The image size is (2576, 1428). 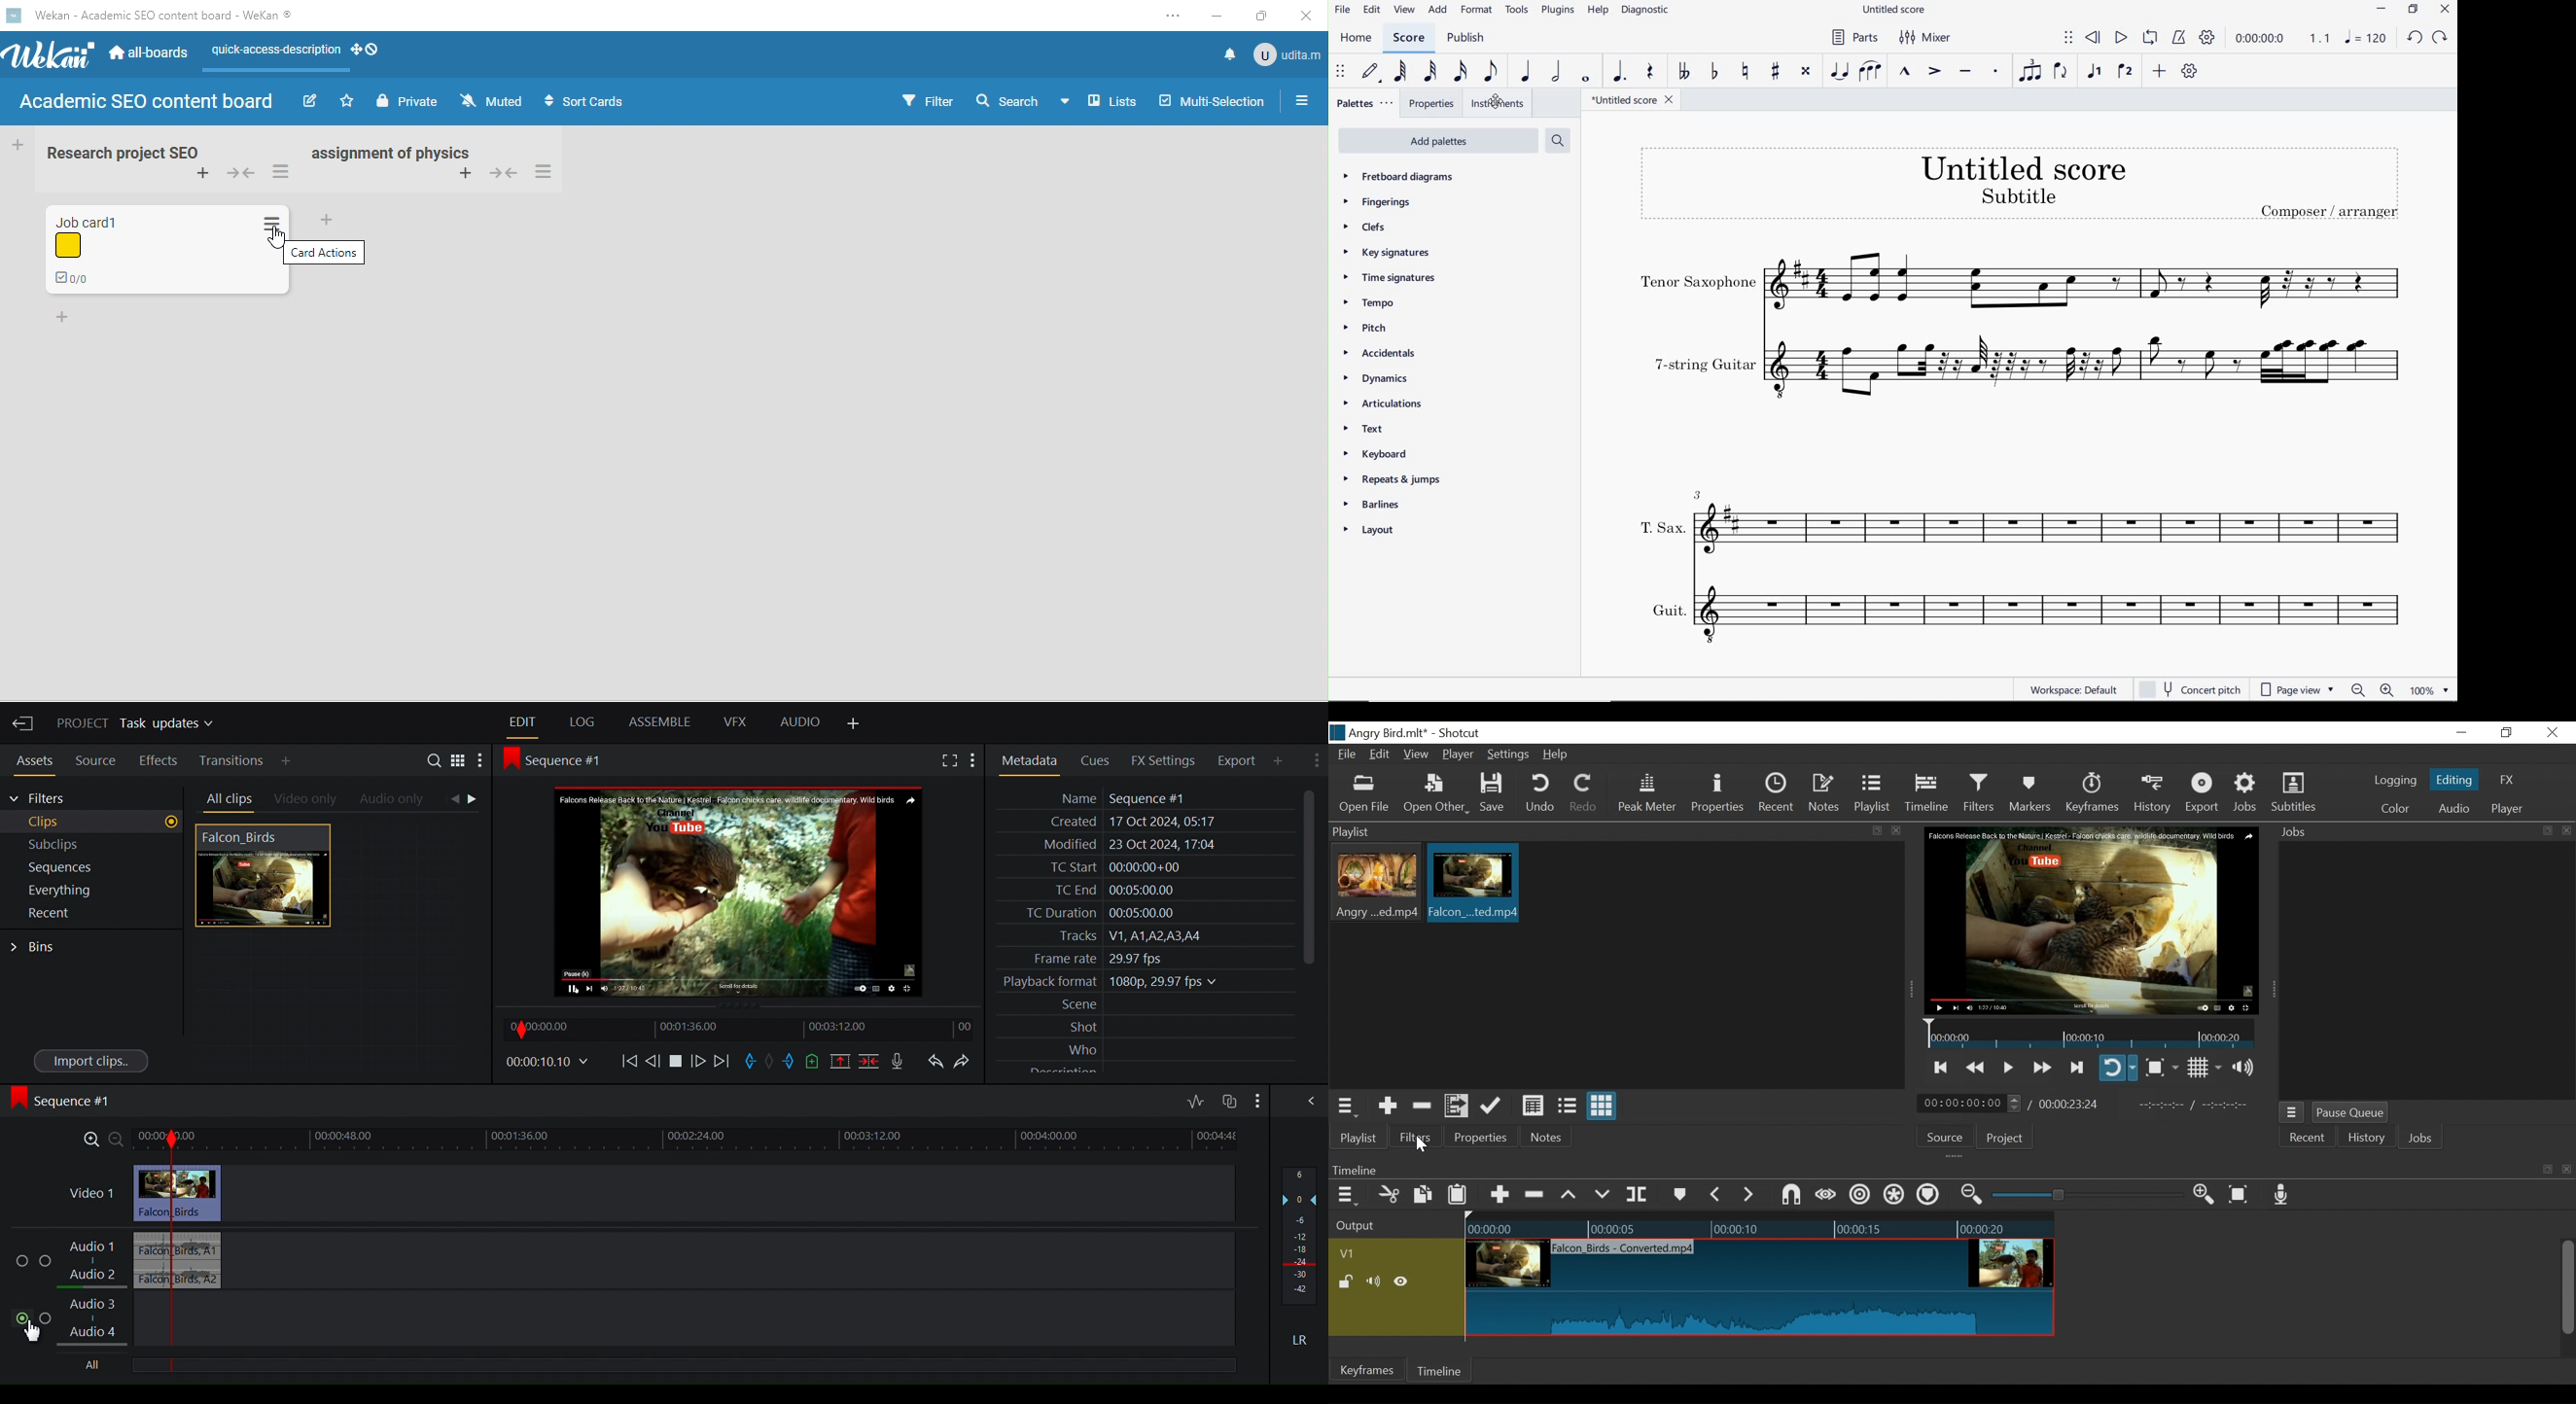 I want to click on Jobs, so click(x=2421, y=1139).